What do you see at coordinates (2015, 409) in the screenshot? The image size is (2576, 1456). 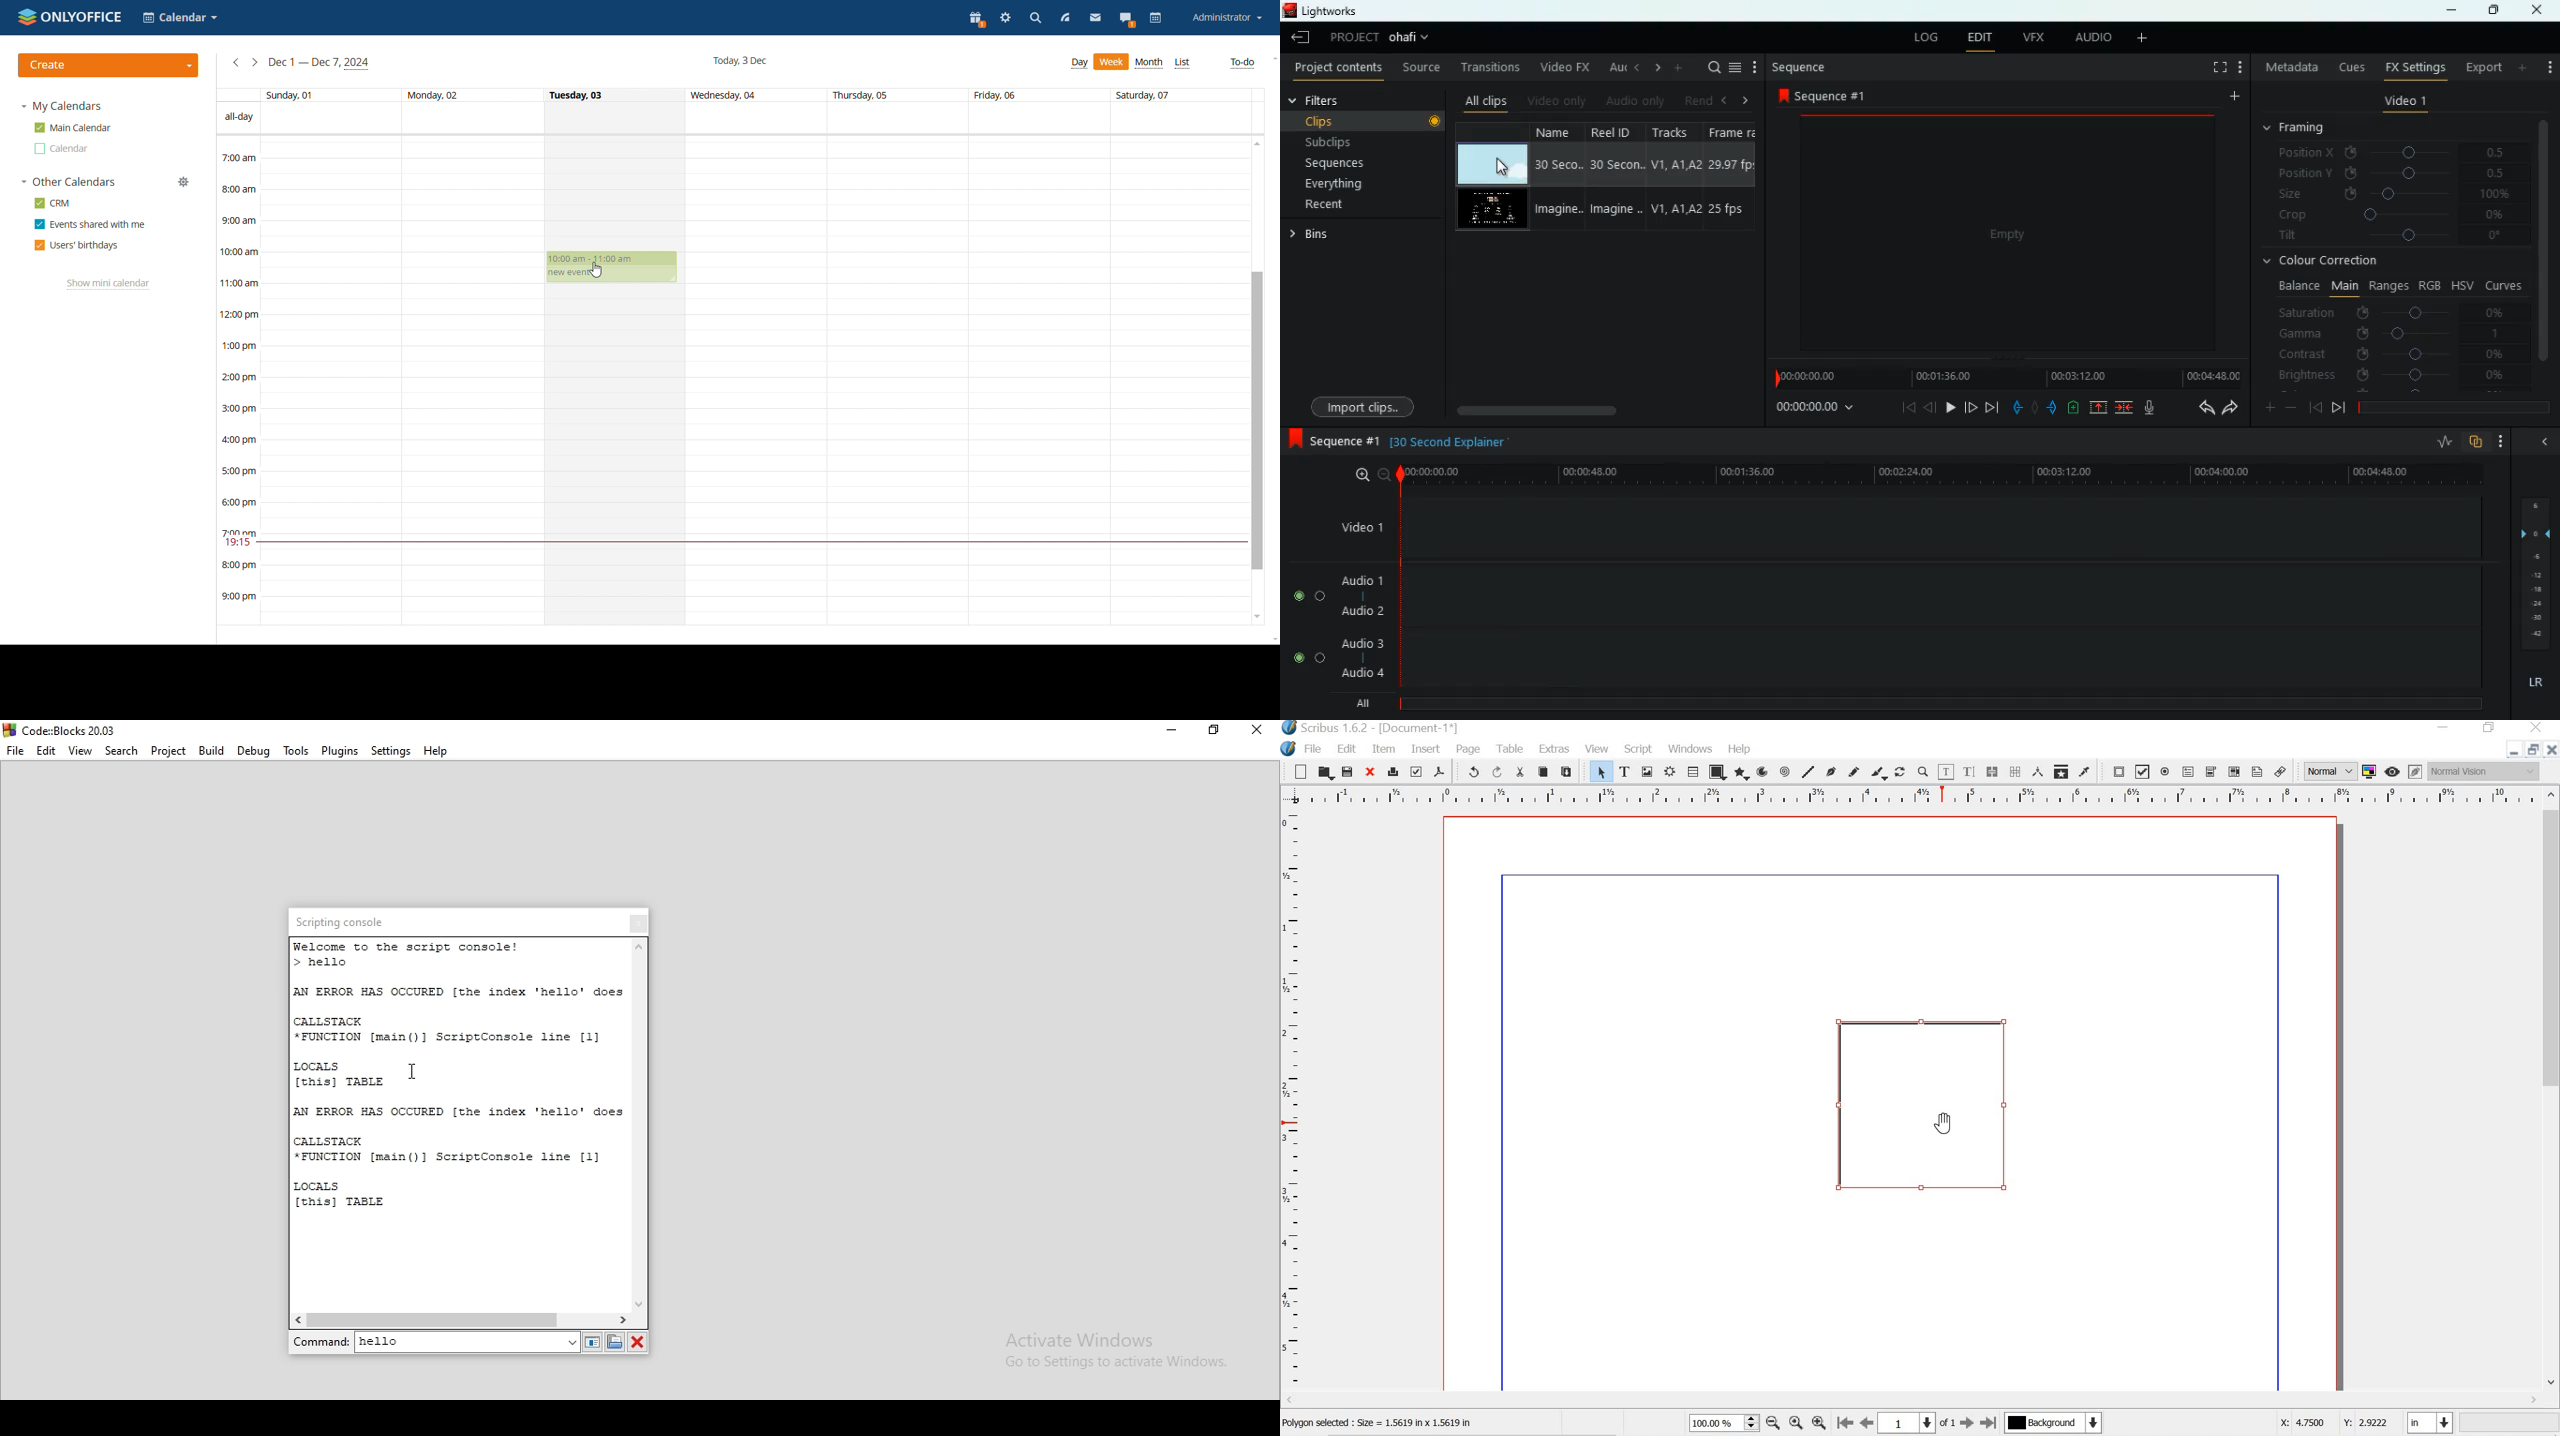 I see `pull` at bounding box center [2015, 409].